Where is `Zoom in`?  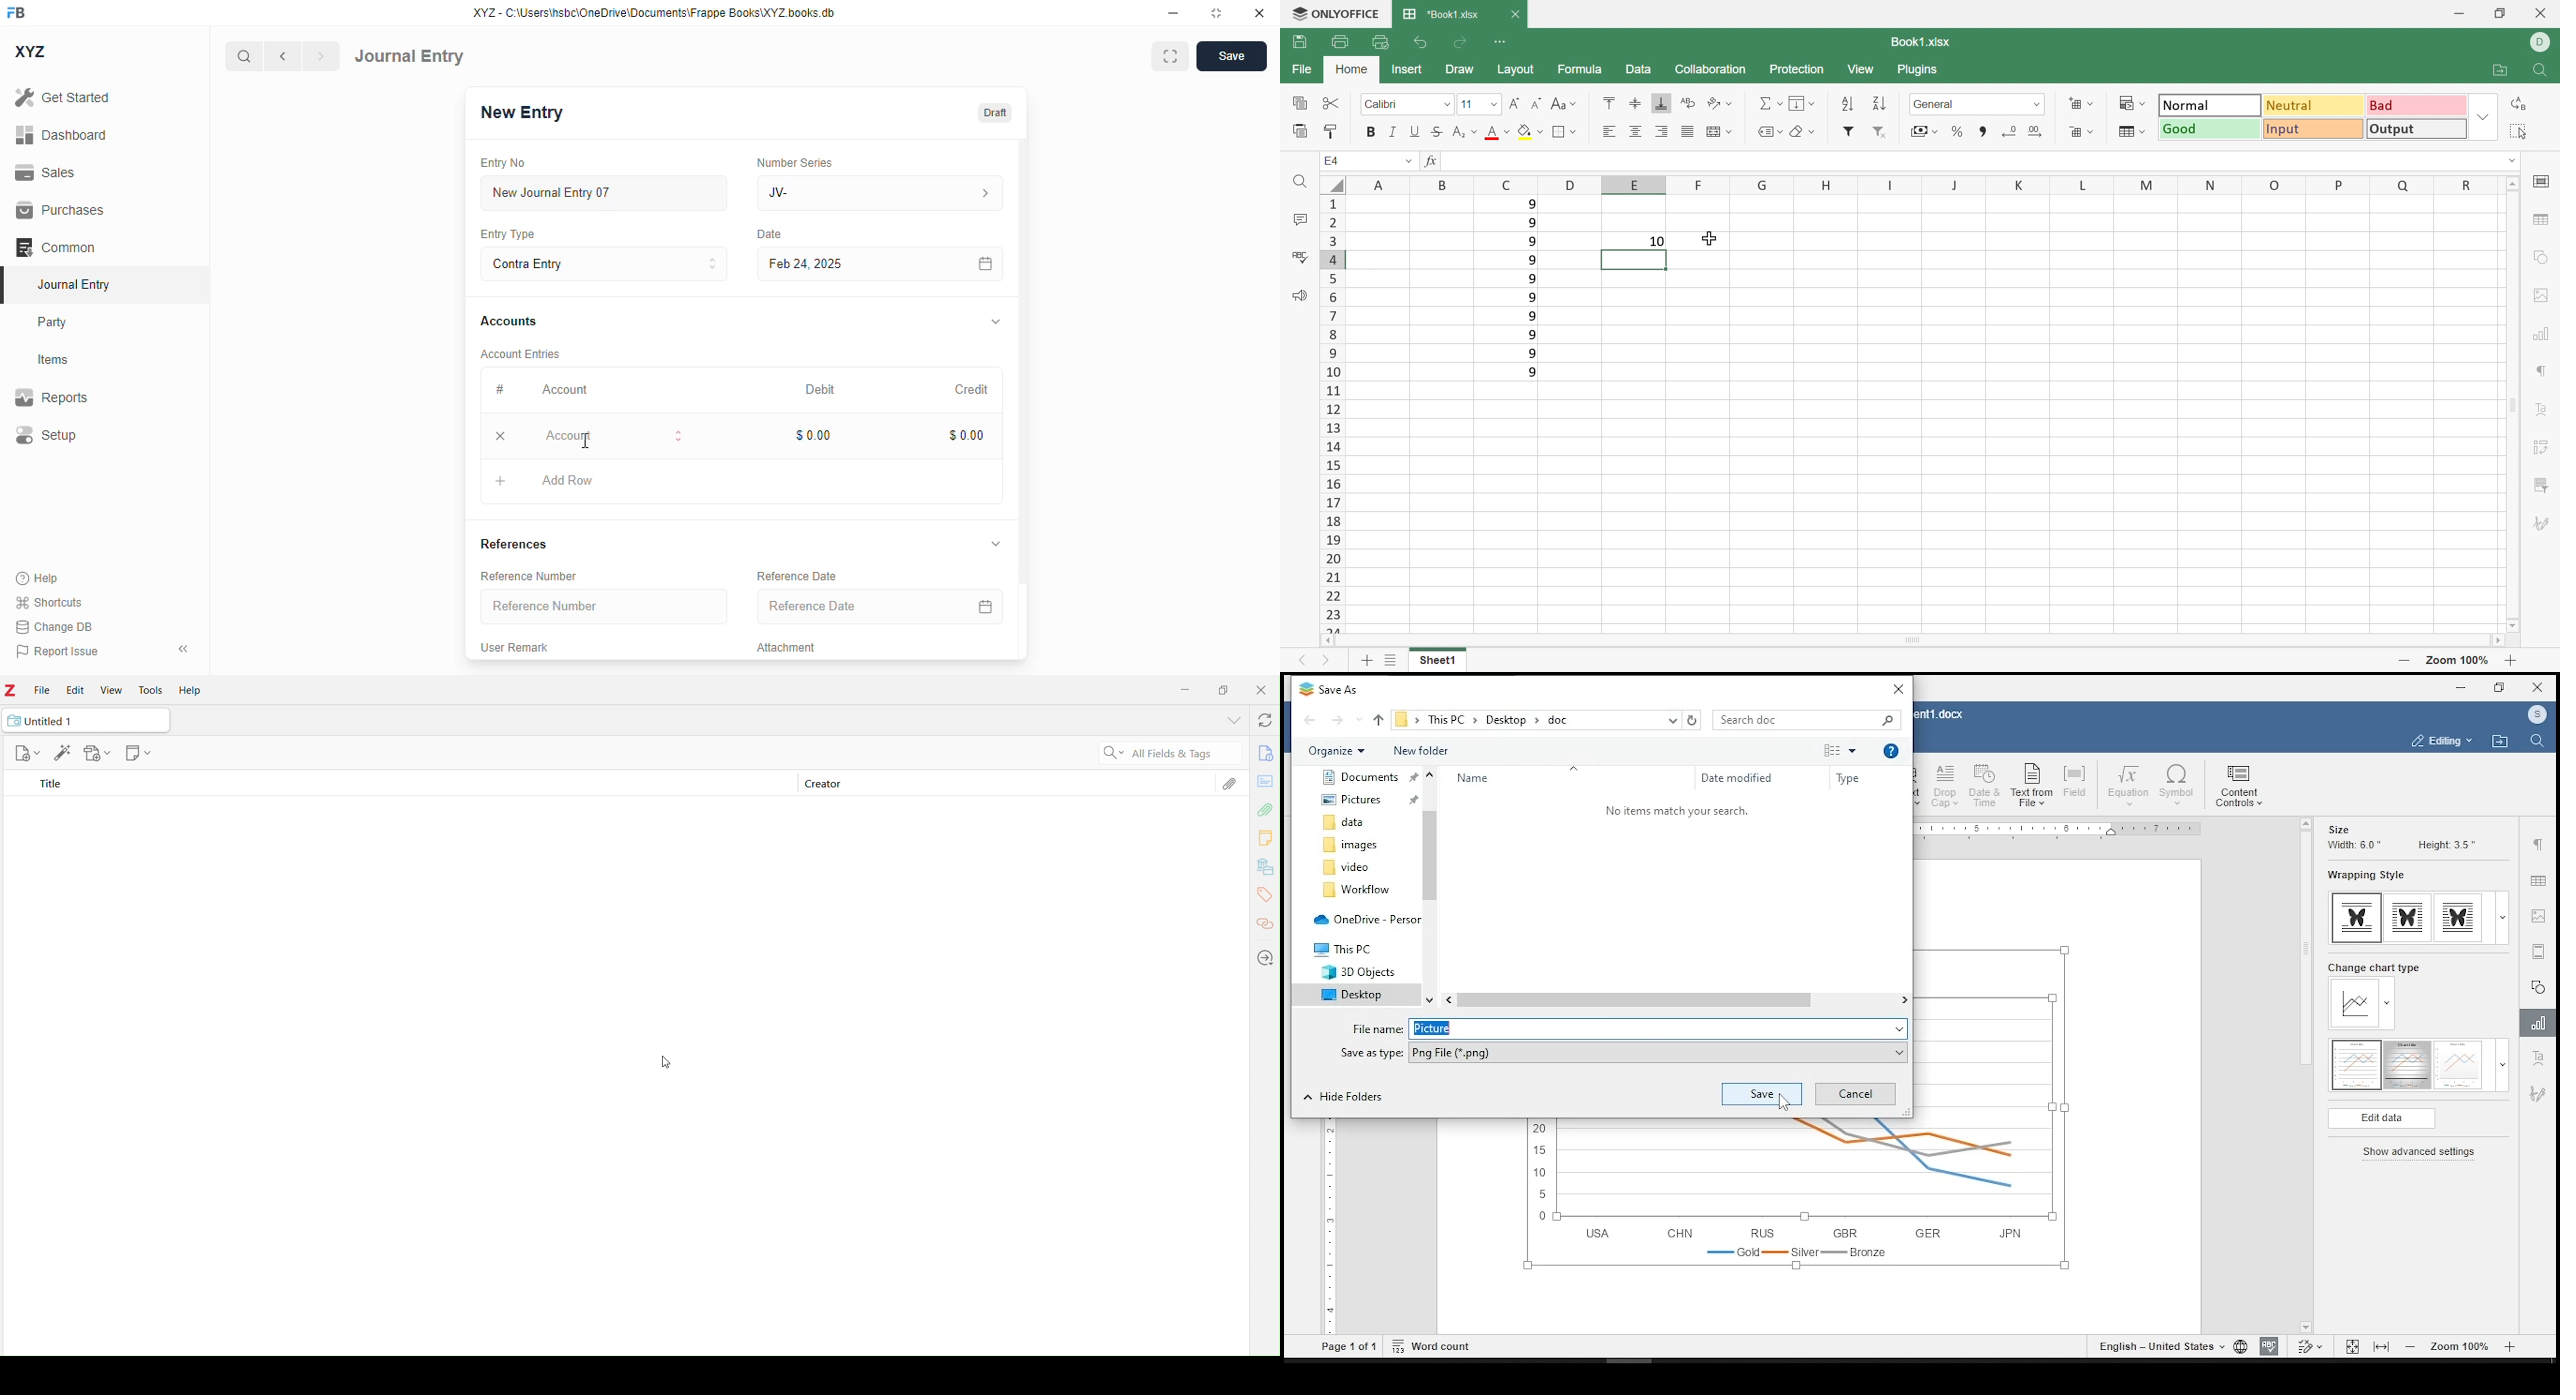 Zoom in is located at coordinates (2511, 661).